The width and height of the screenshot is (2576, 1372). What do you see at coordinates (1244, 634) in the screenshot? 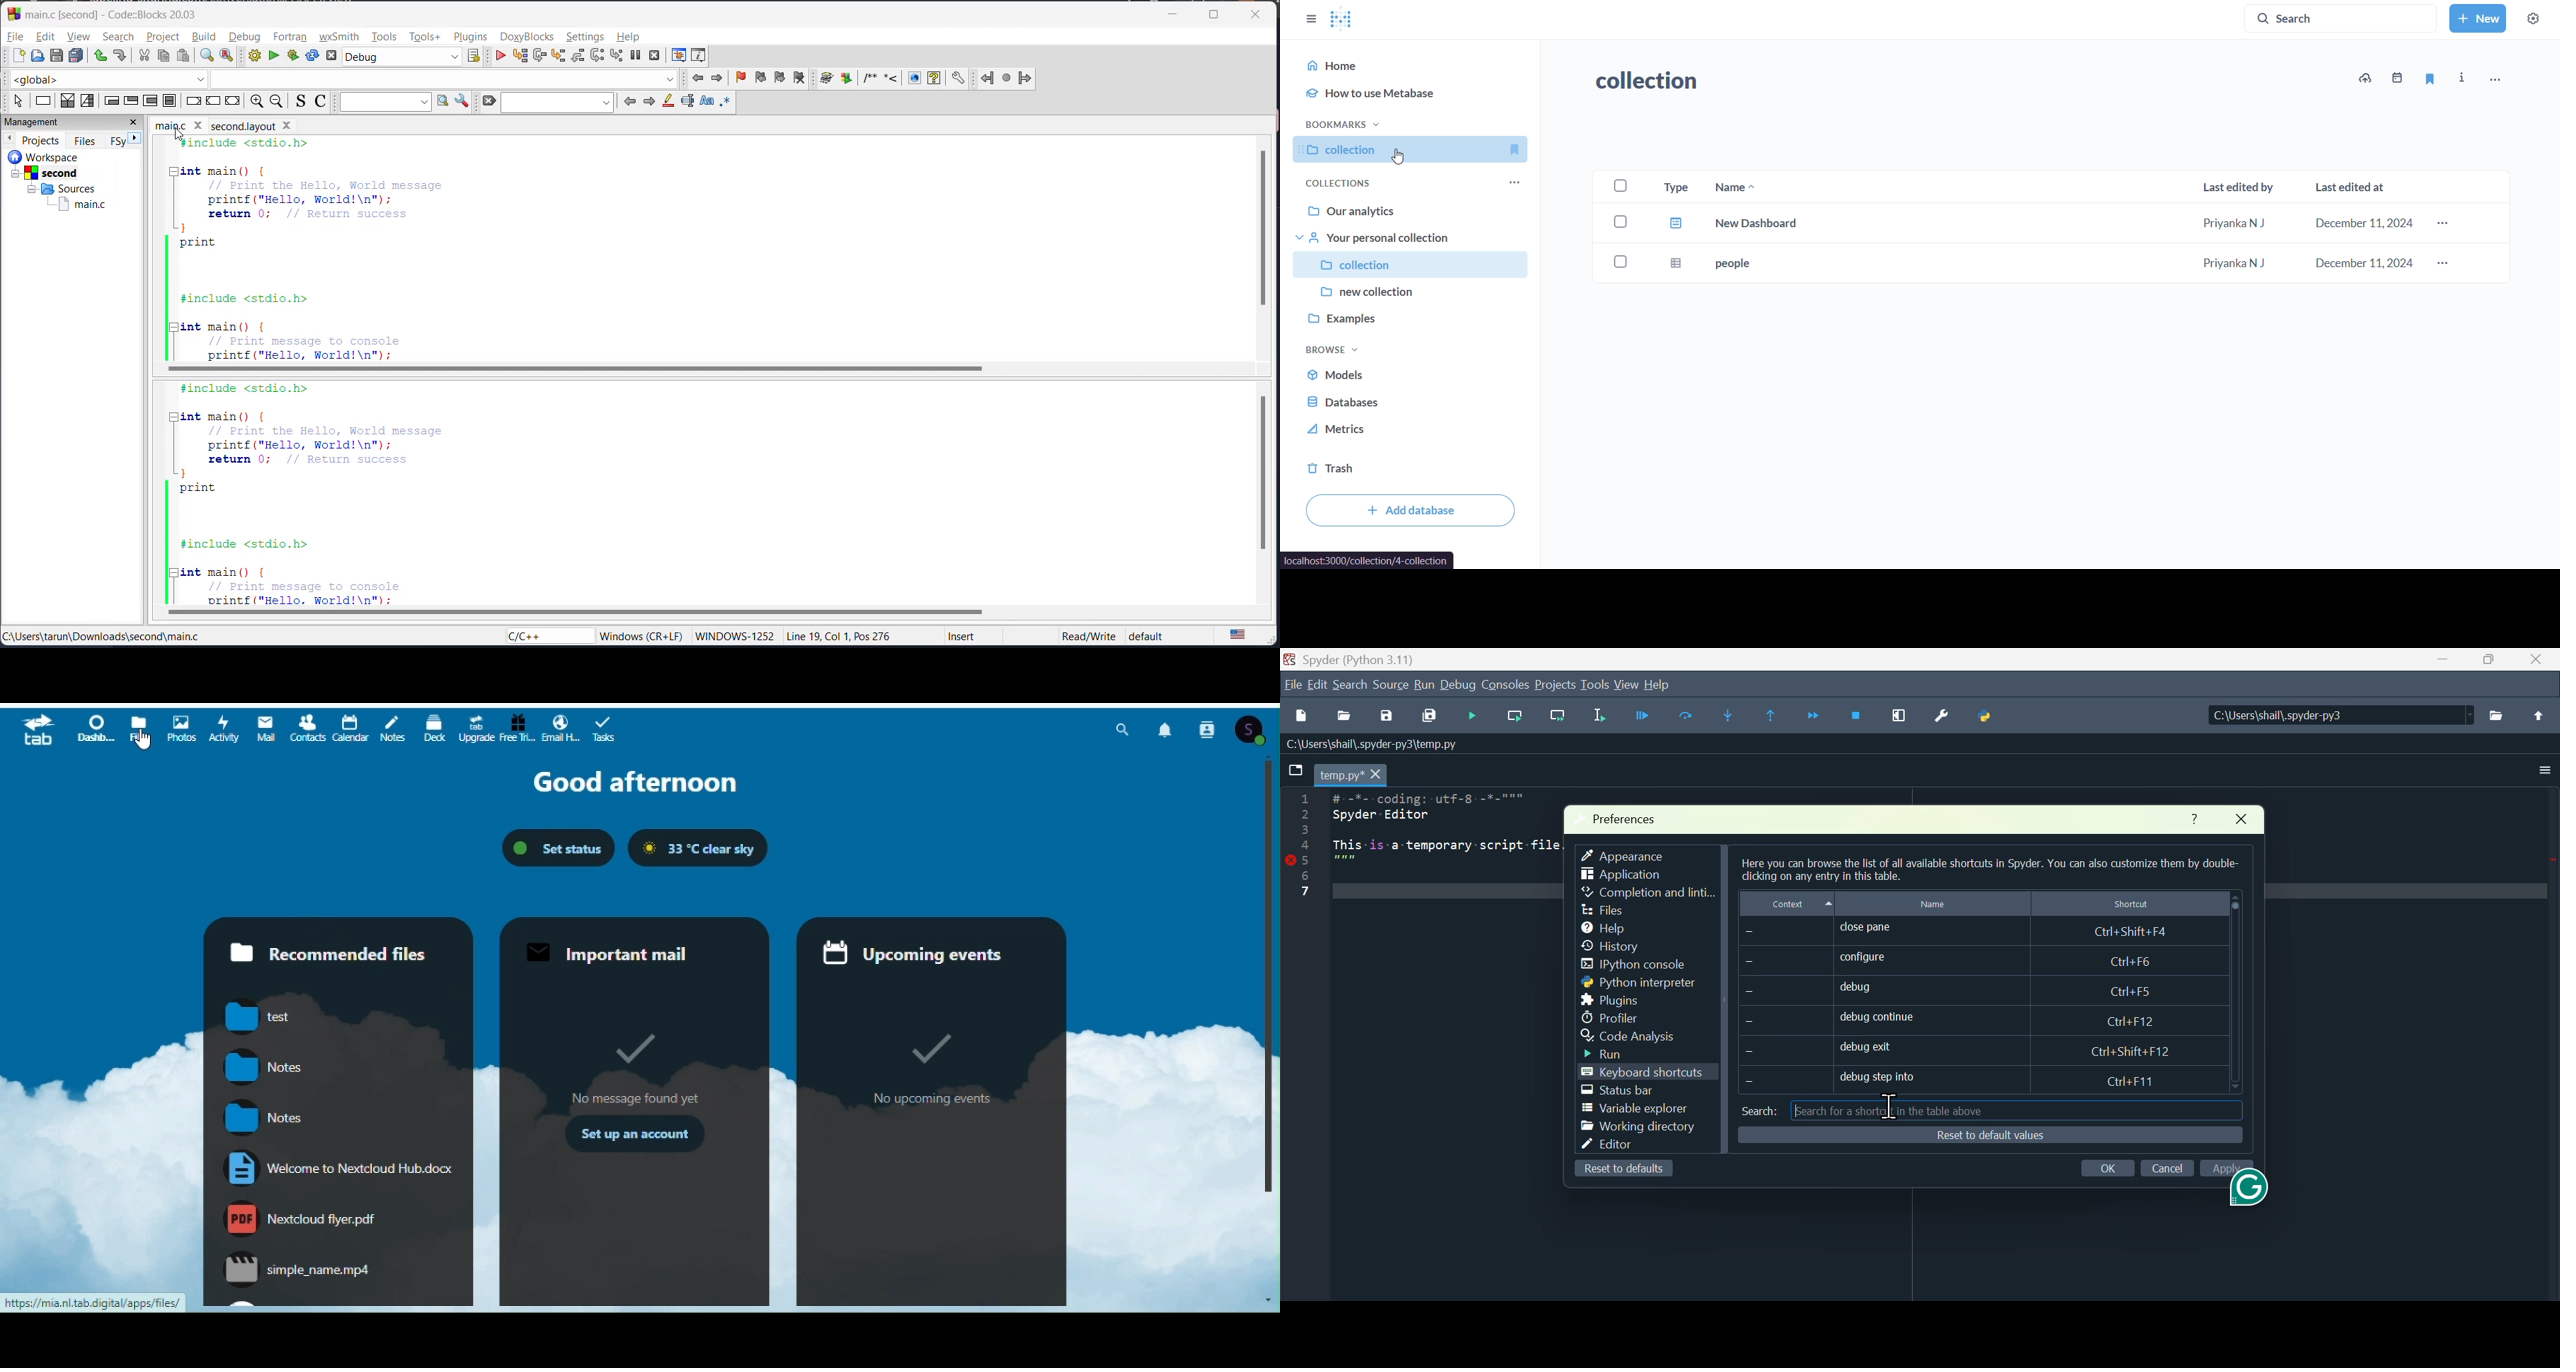
I see `text language` at bounding box center [1244, 634].